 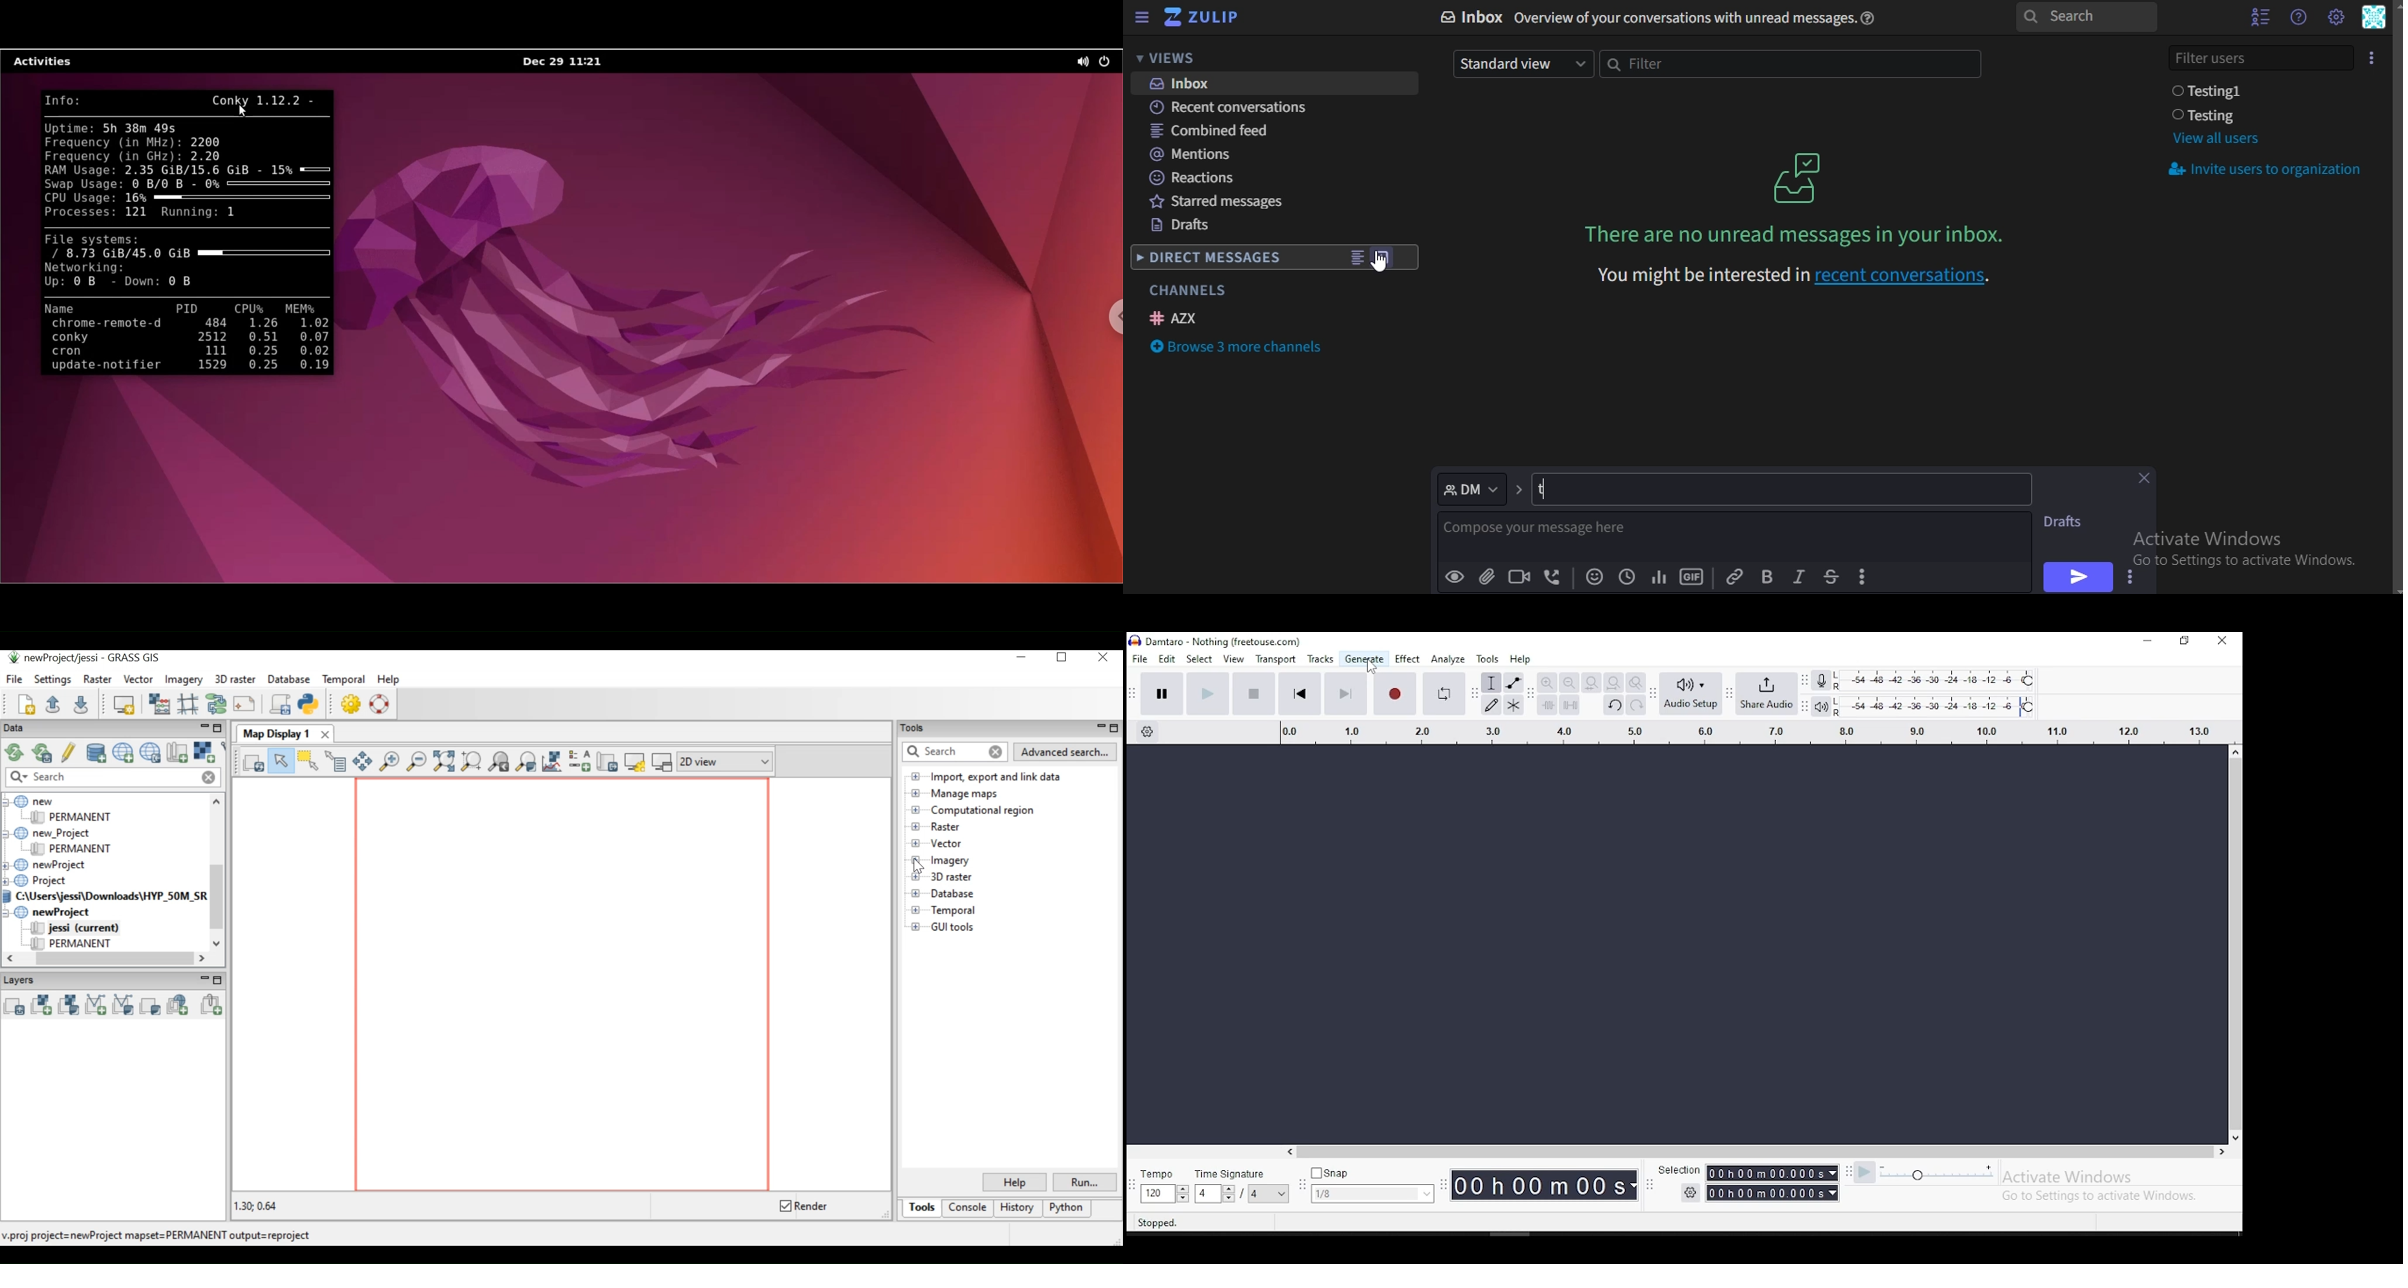 What do you see at coordinates (1489, 659) in the screenshot?
I see `tools` at bounding box center [1489, 659].